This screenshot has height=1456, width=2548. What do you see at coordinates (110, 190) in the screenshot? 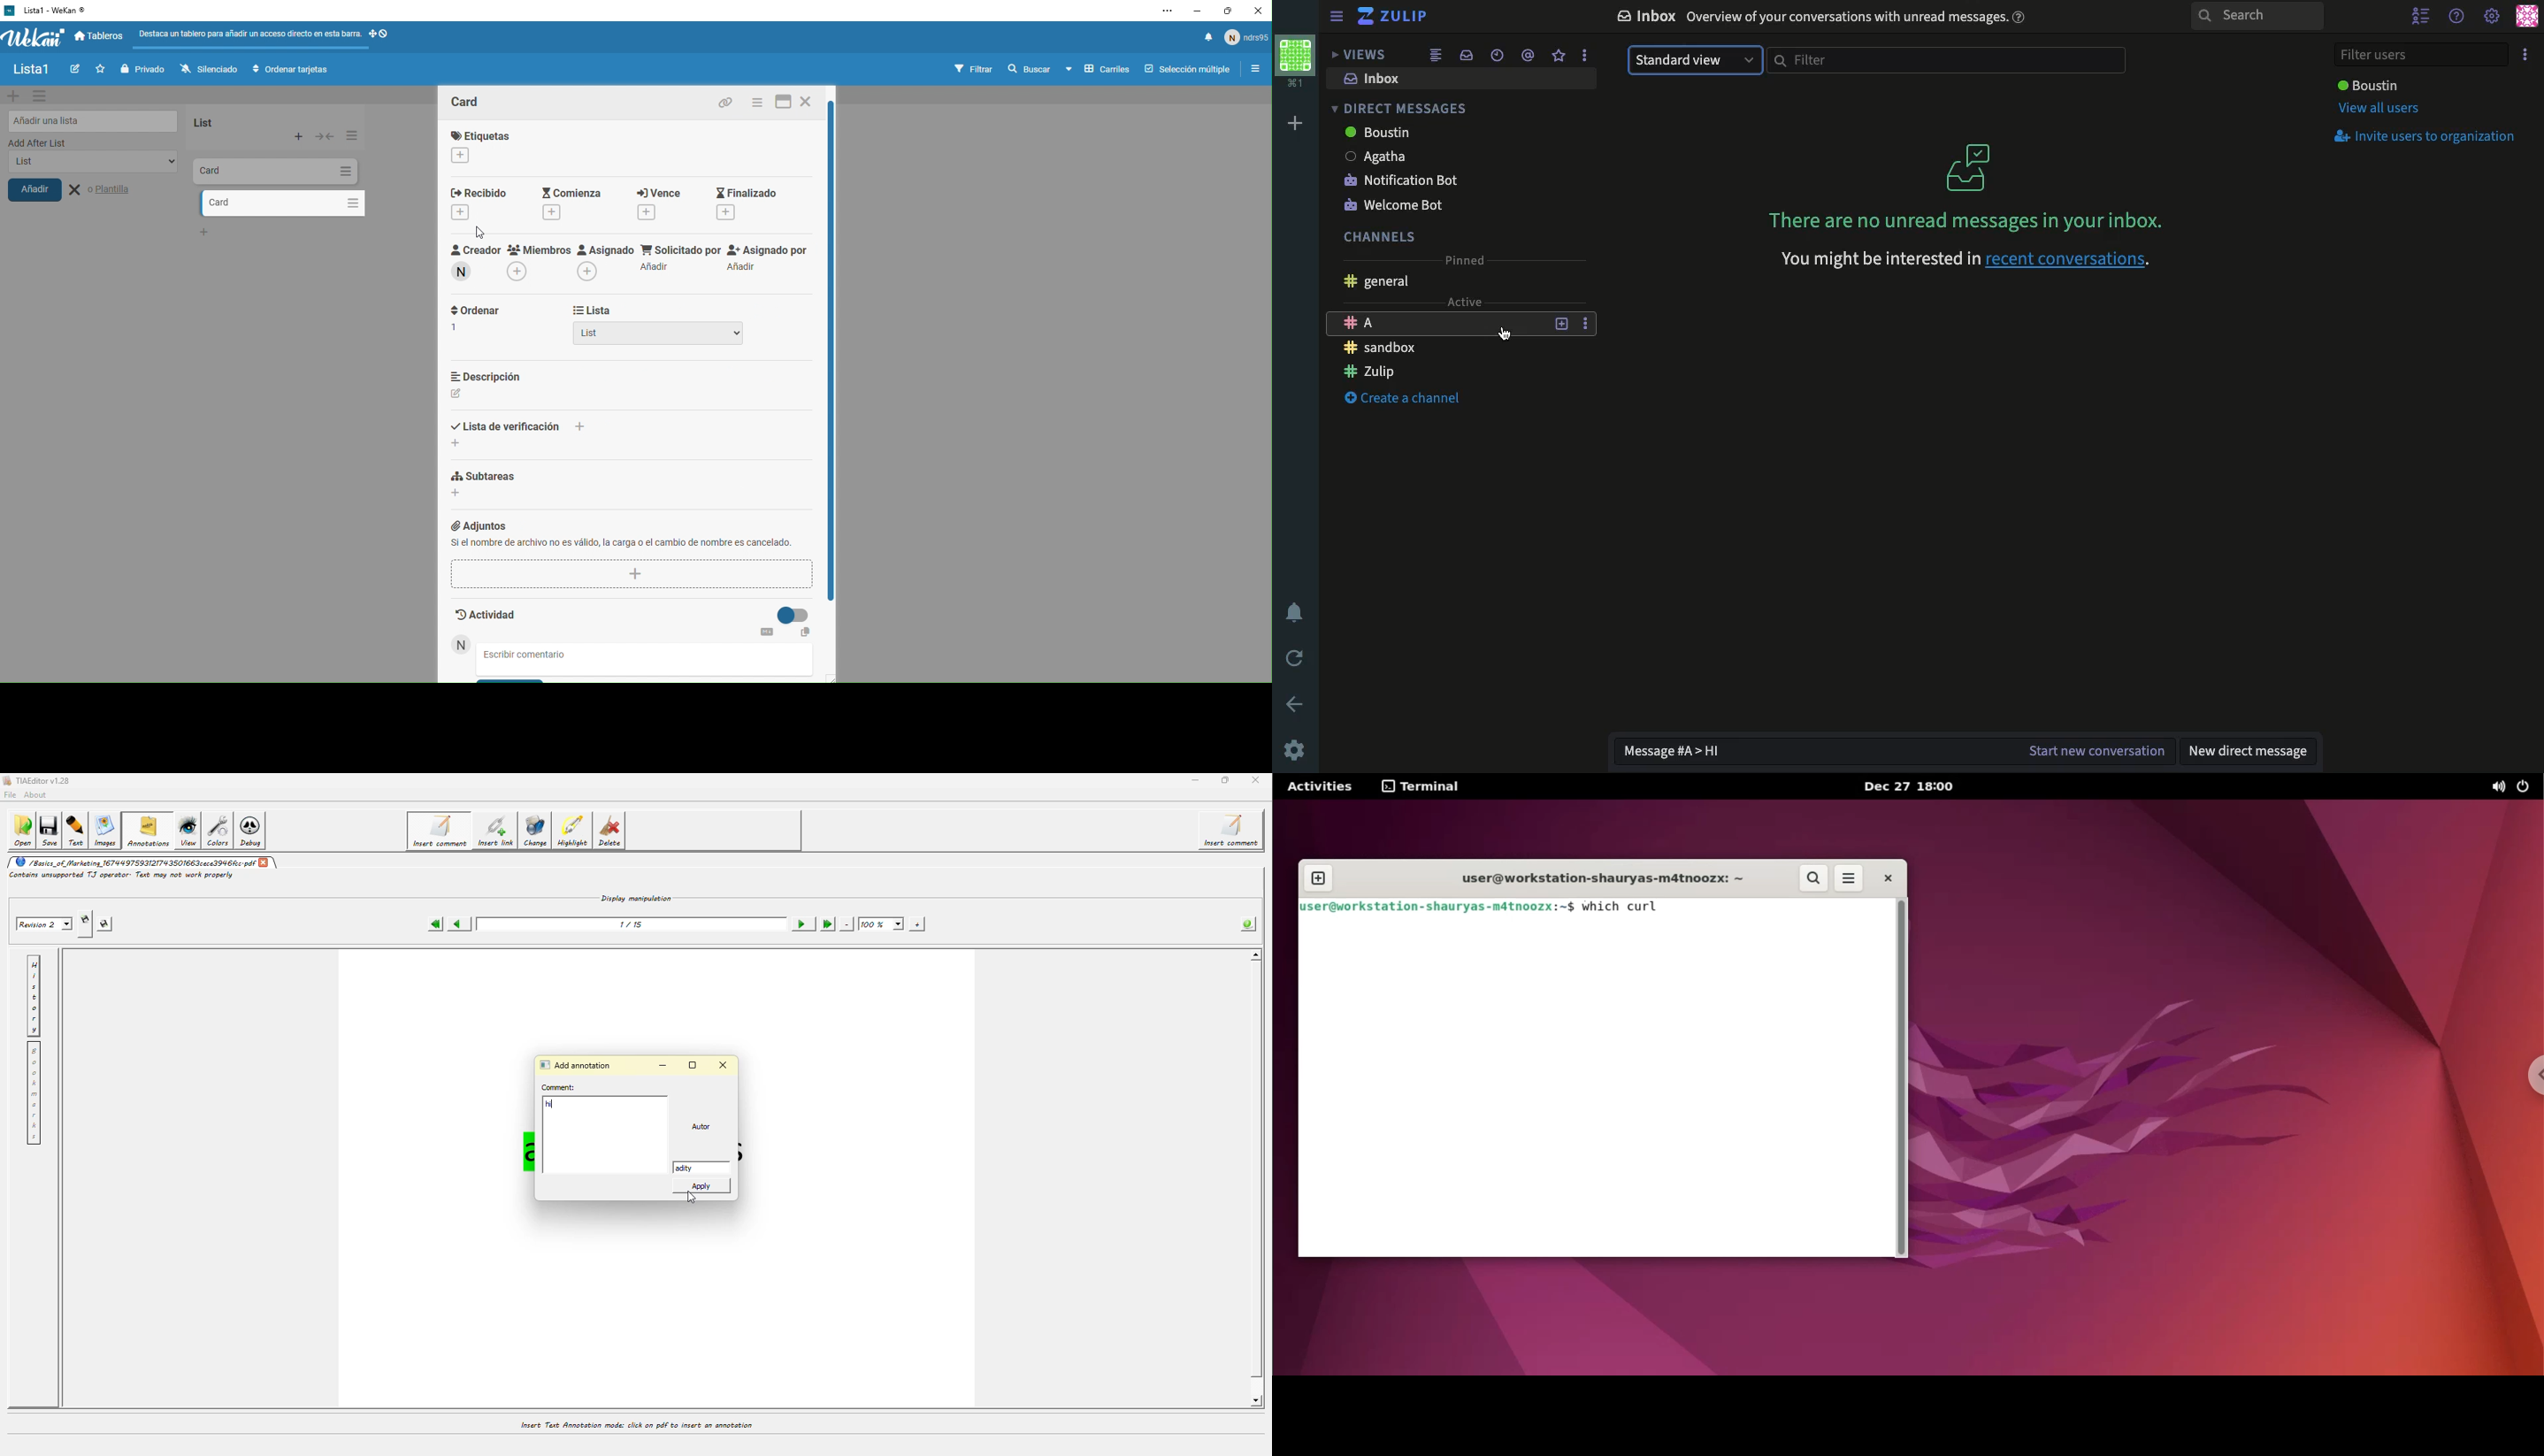
I see `Plantilla` at bounding box center [110, 190].